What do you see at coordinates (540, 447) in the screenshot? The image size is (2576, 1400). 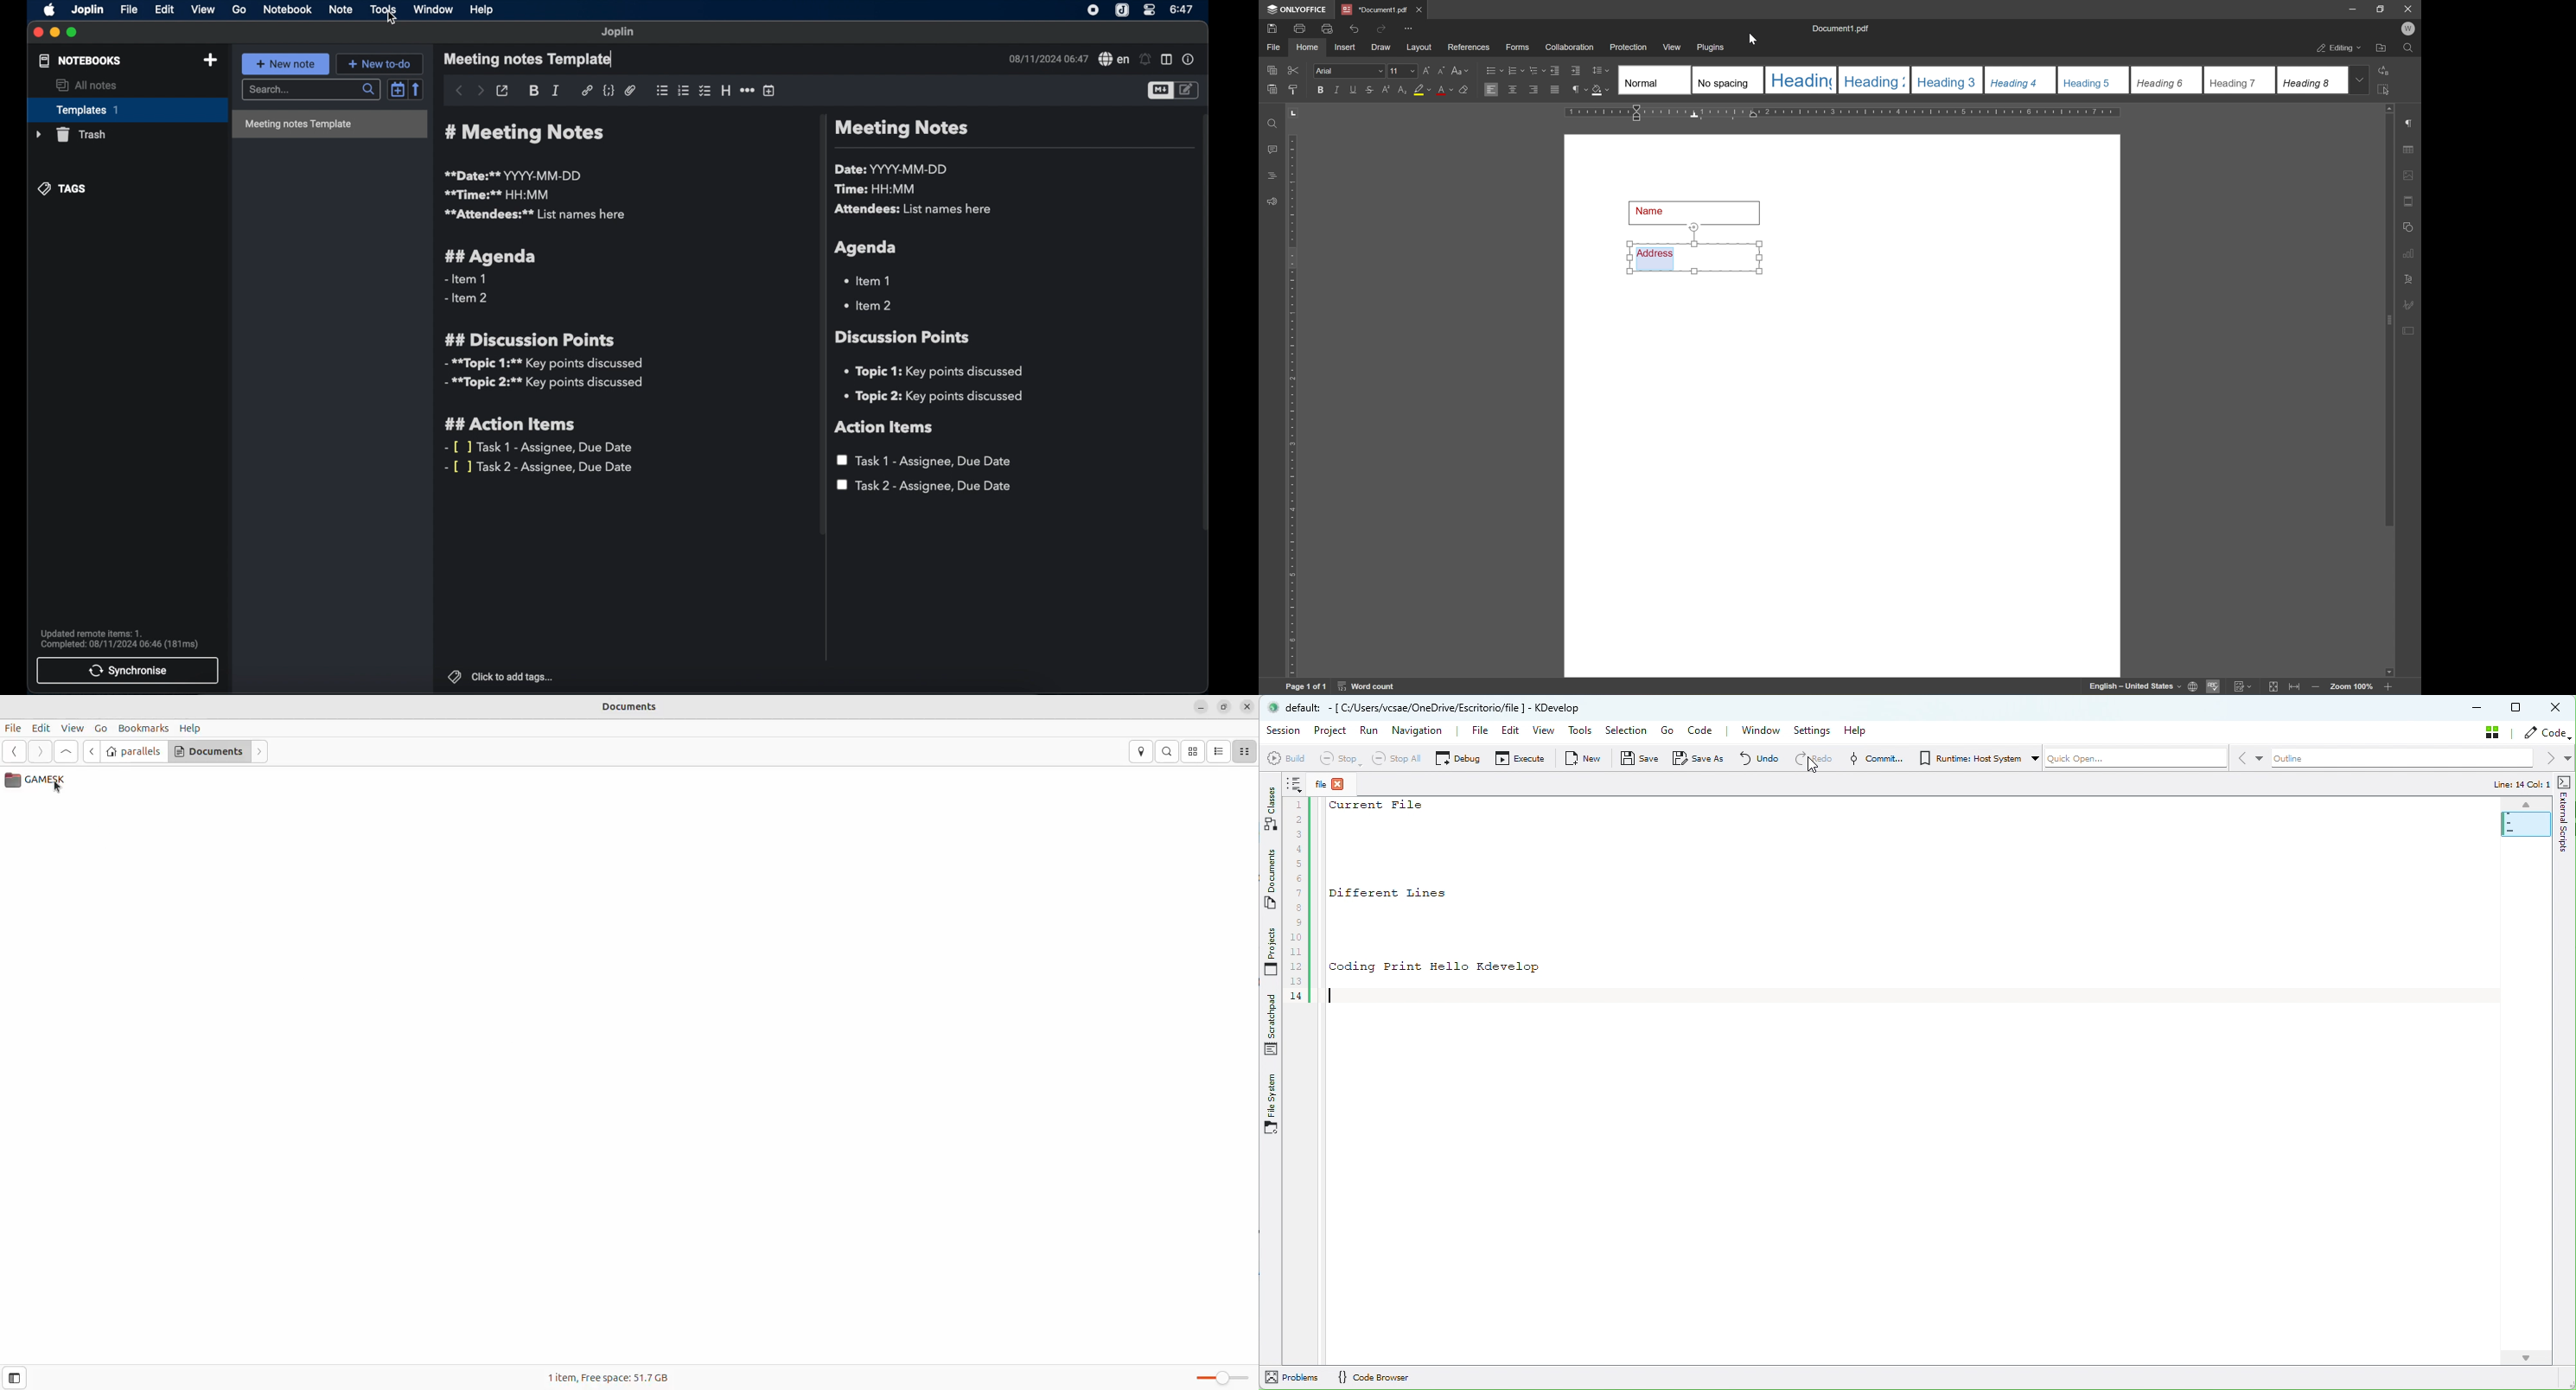 I see `- [ ] task 1- assignee, due date` at bounding box center [540, 447].